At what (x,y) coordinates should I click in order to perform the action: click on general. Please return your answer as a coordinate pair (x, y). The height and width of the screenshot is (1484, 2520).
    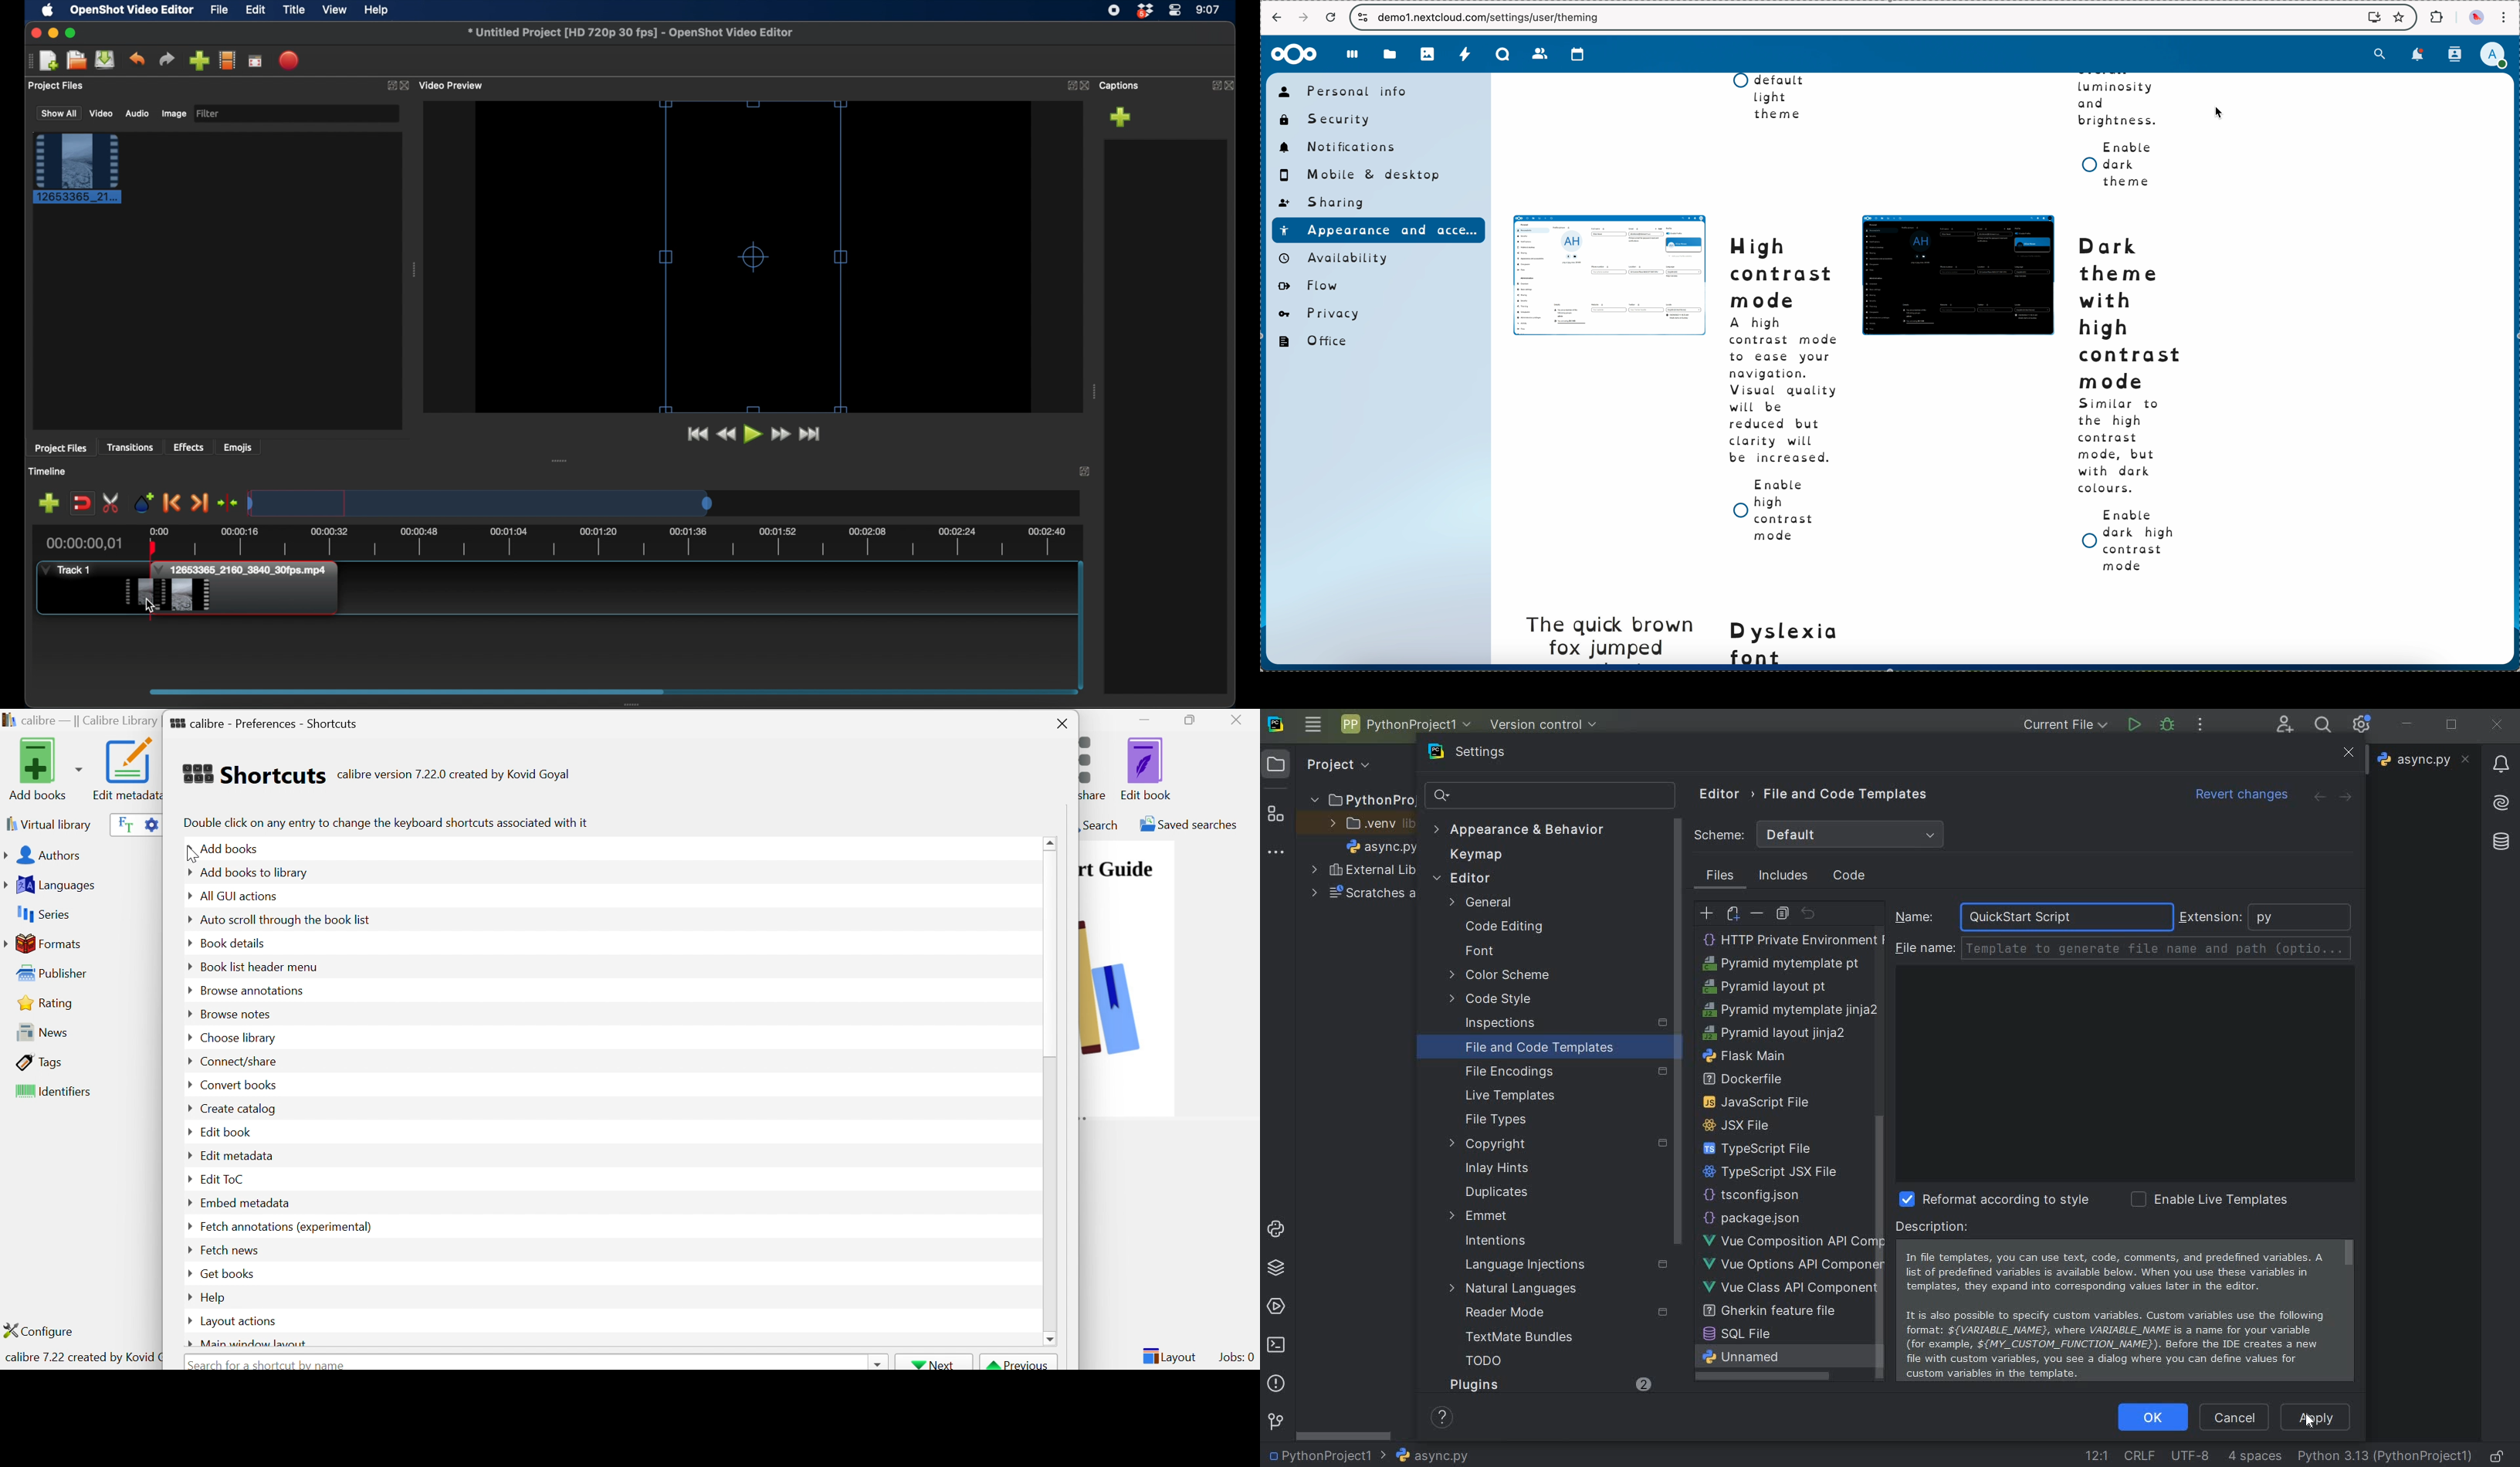
    Looking at the image, I should click on (1485, 903).